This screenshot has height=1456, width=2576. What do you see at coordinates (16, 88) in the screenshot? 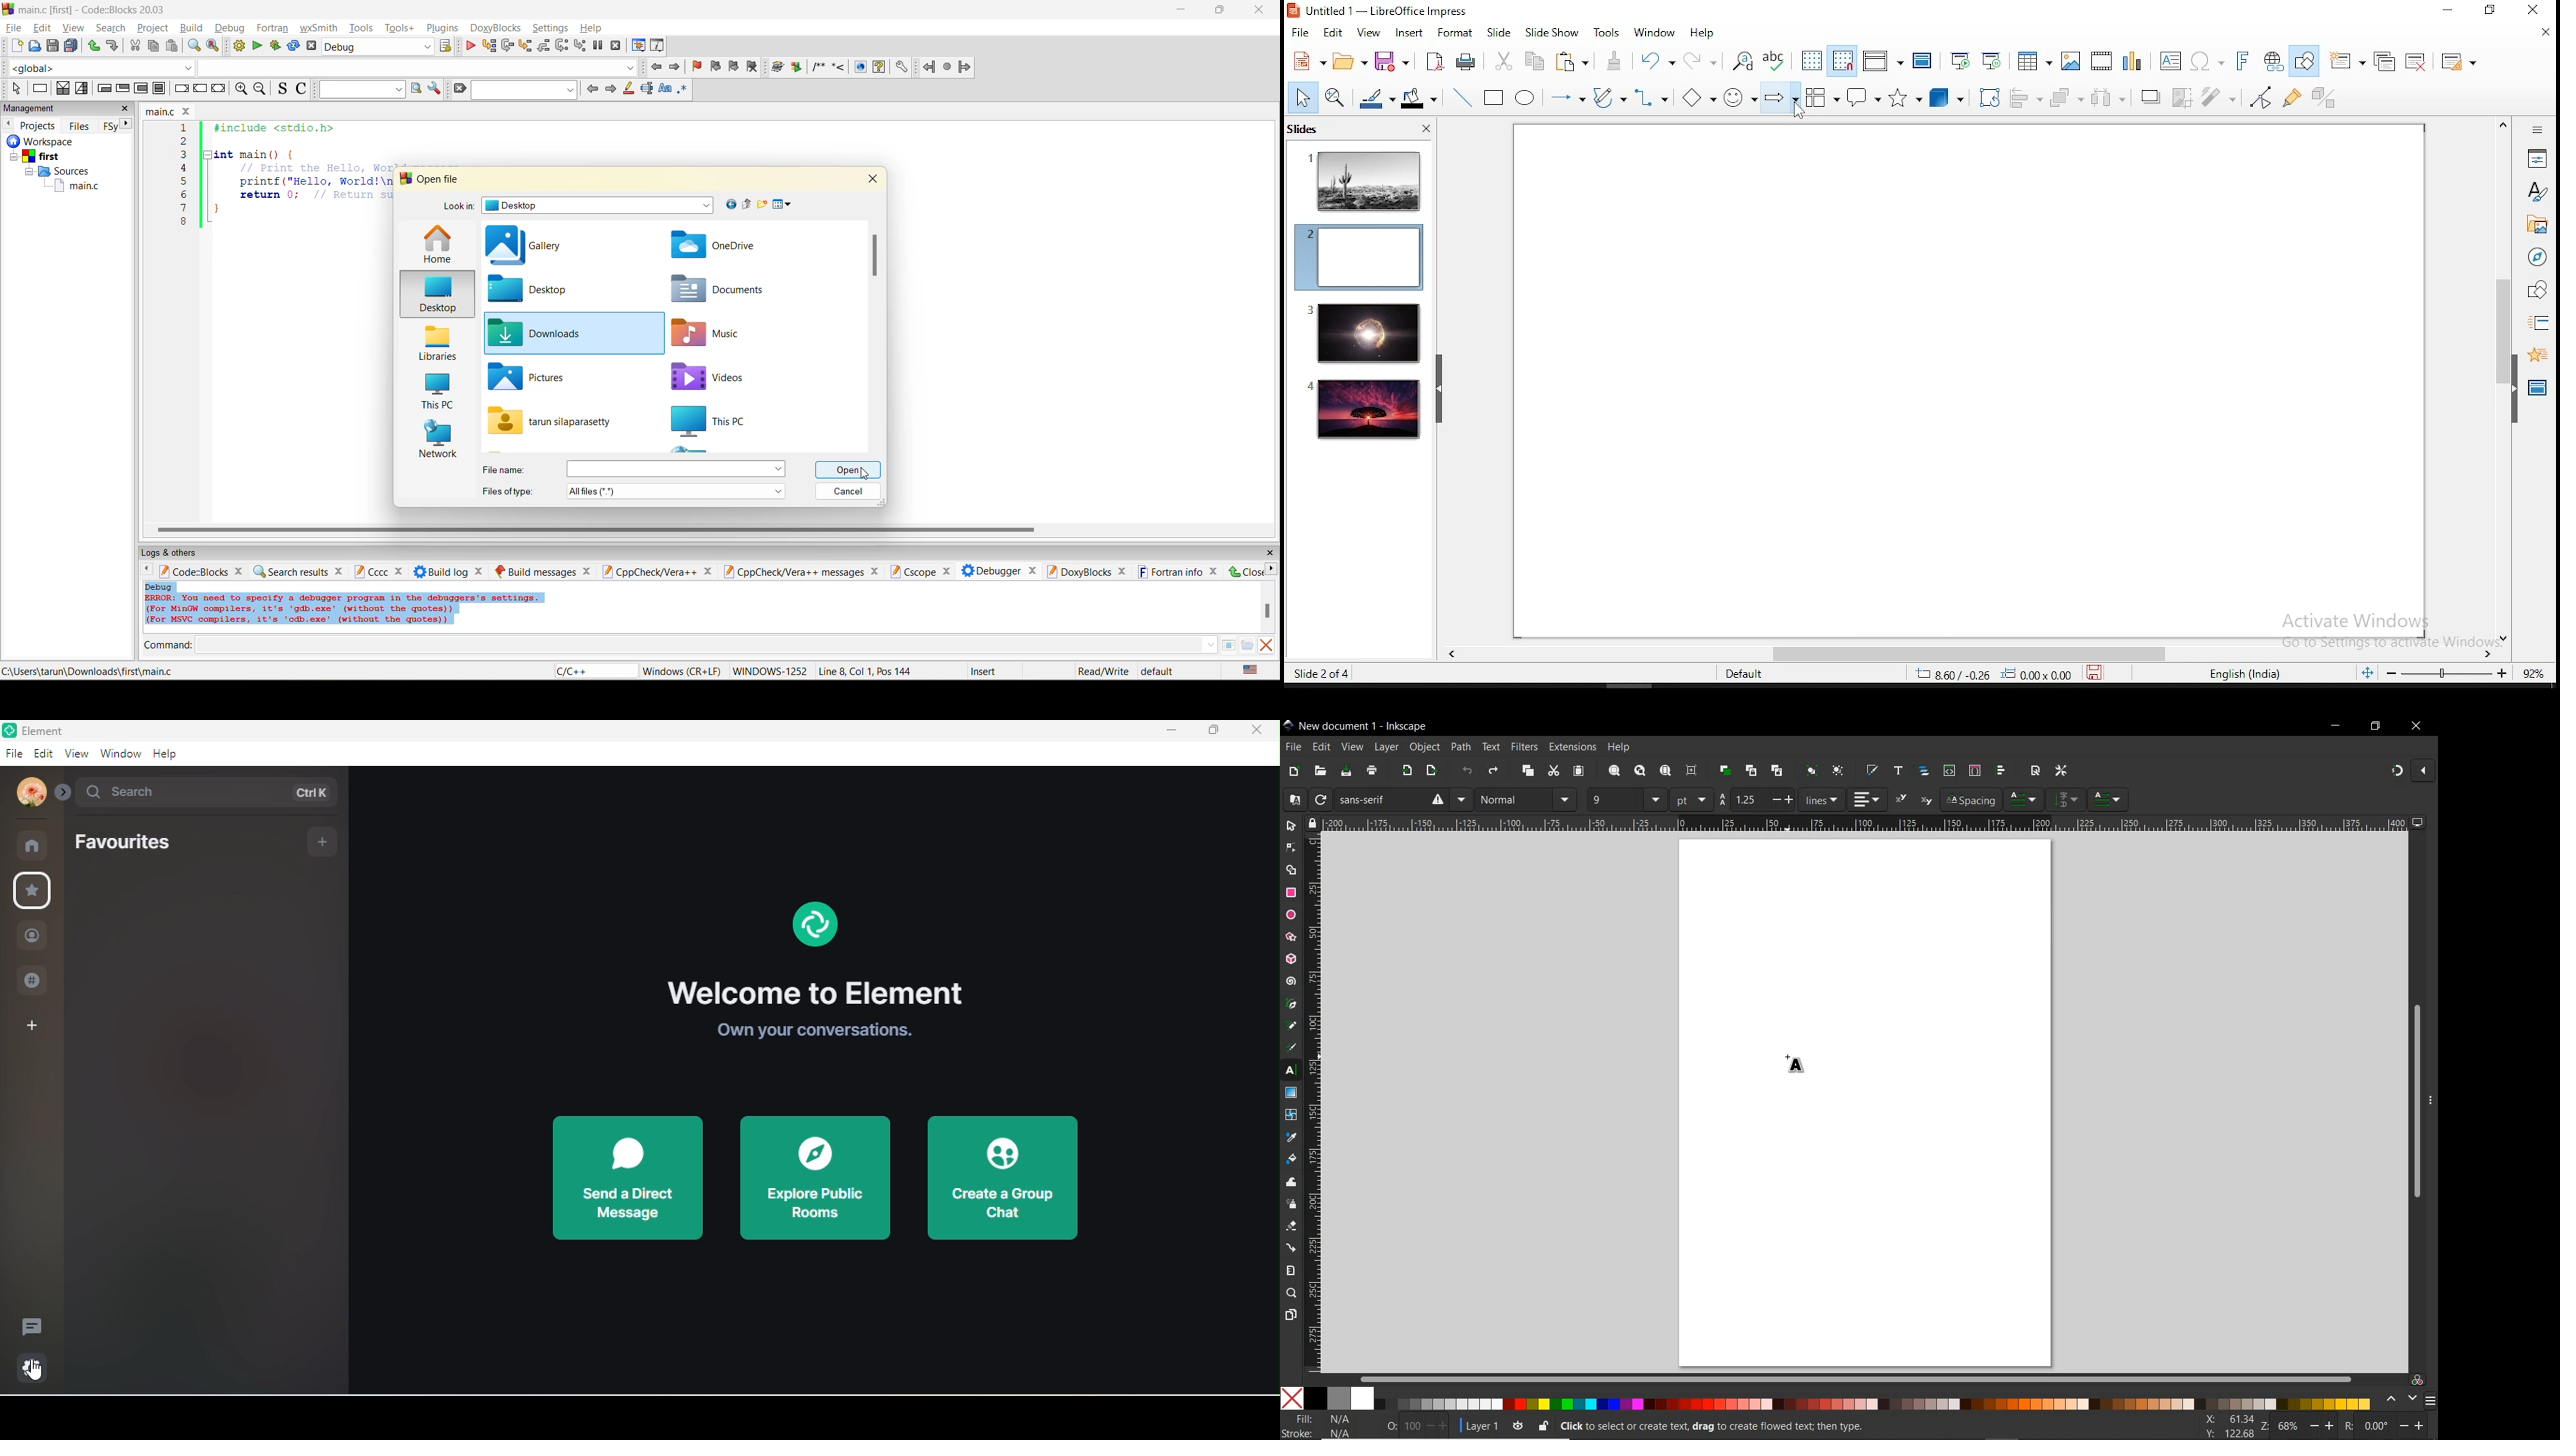
I see `select` at bounding box center [16, 88].